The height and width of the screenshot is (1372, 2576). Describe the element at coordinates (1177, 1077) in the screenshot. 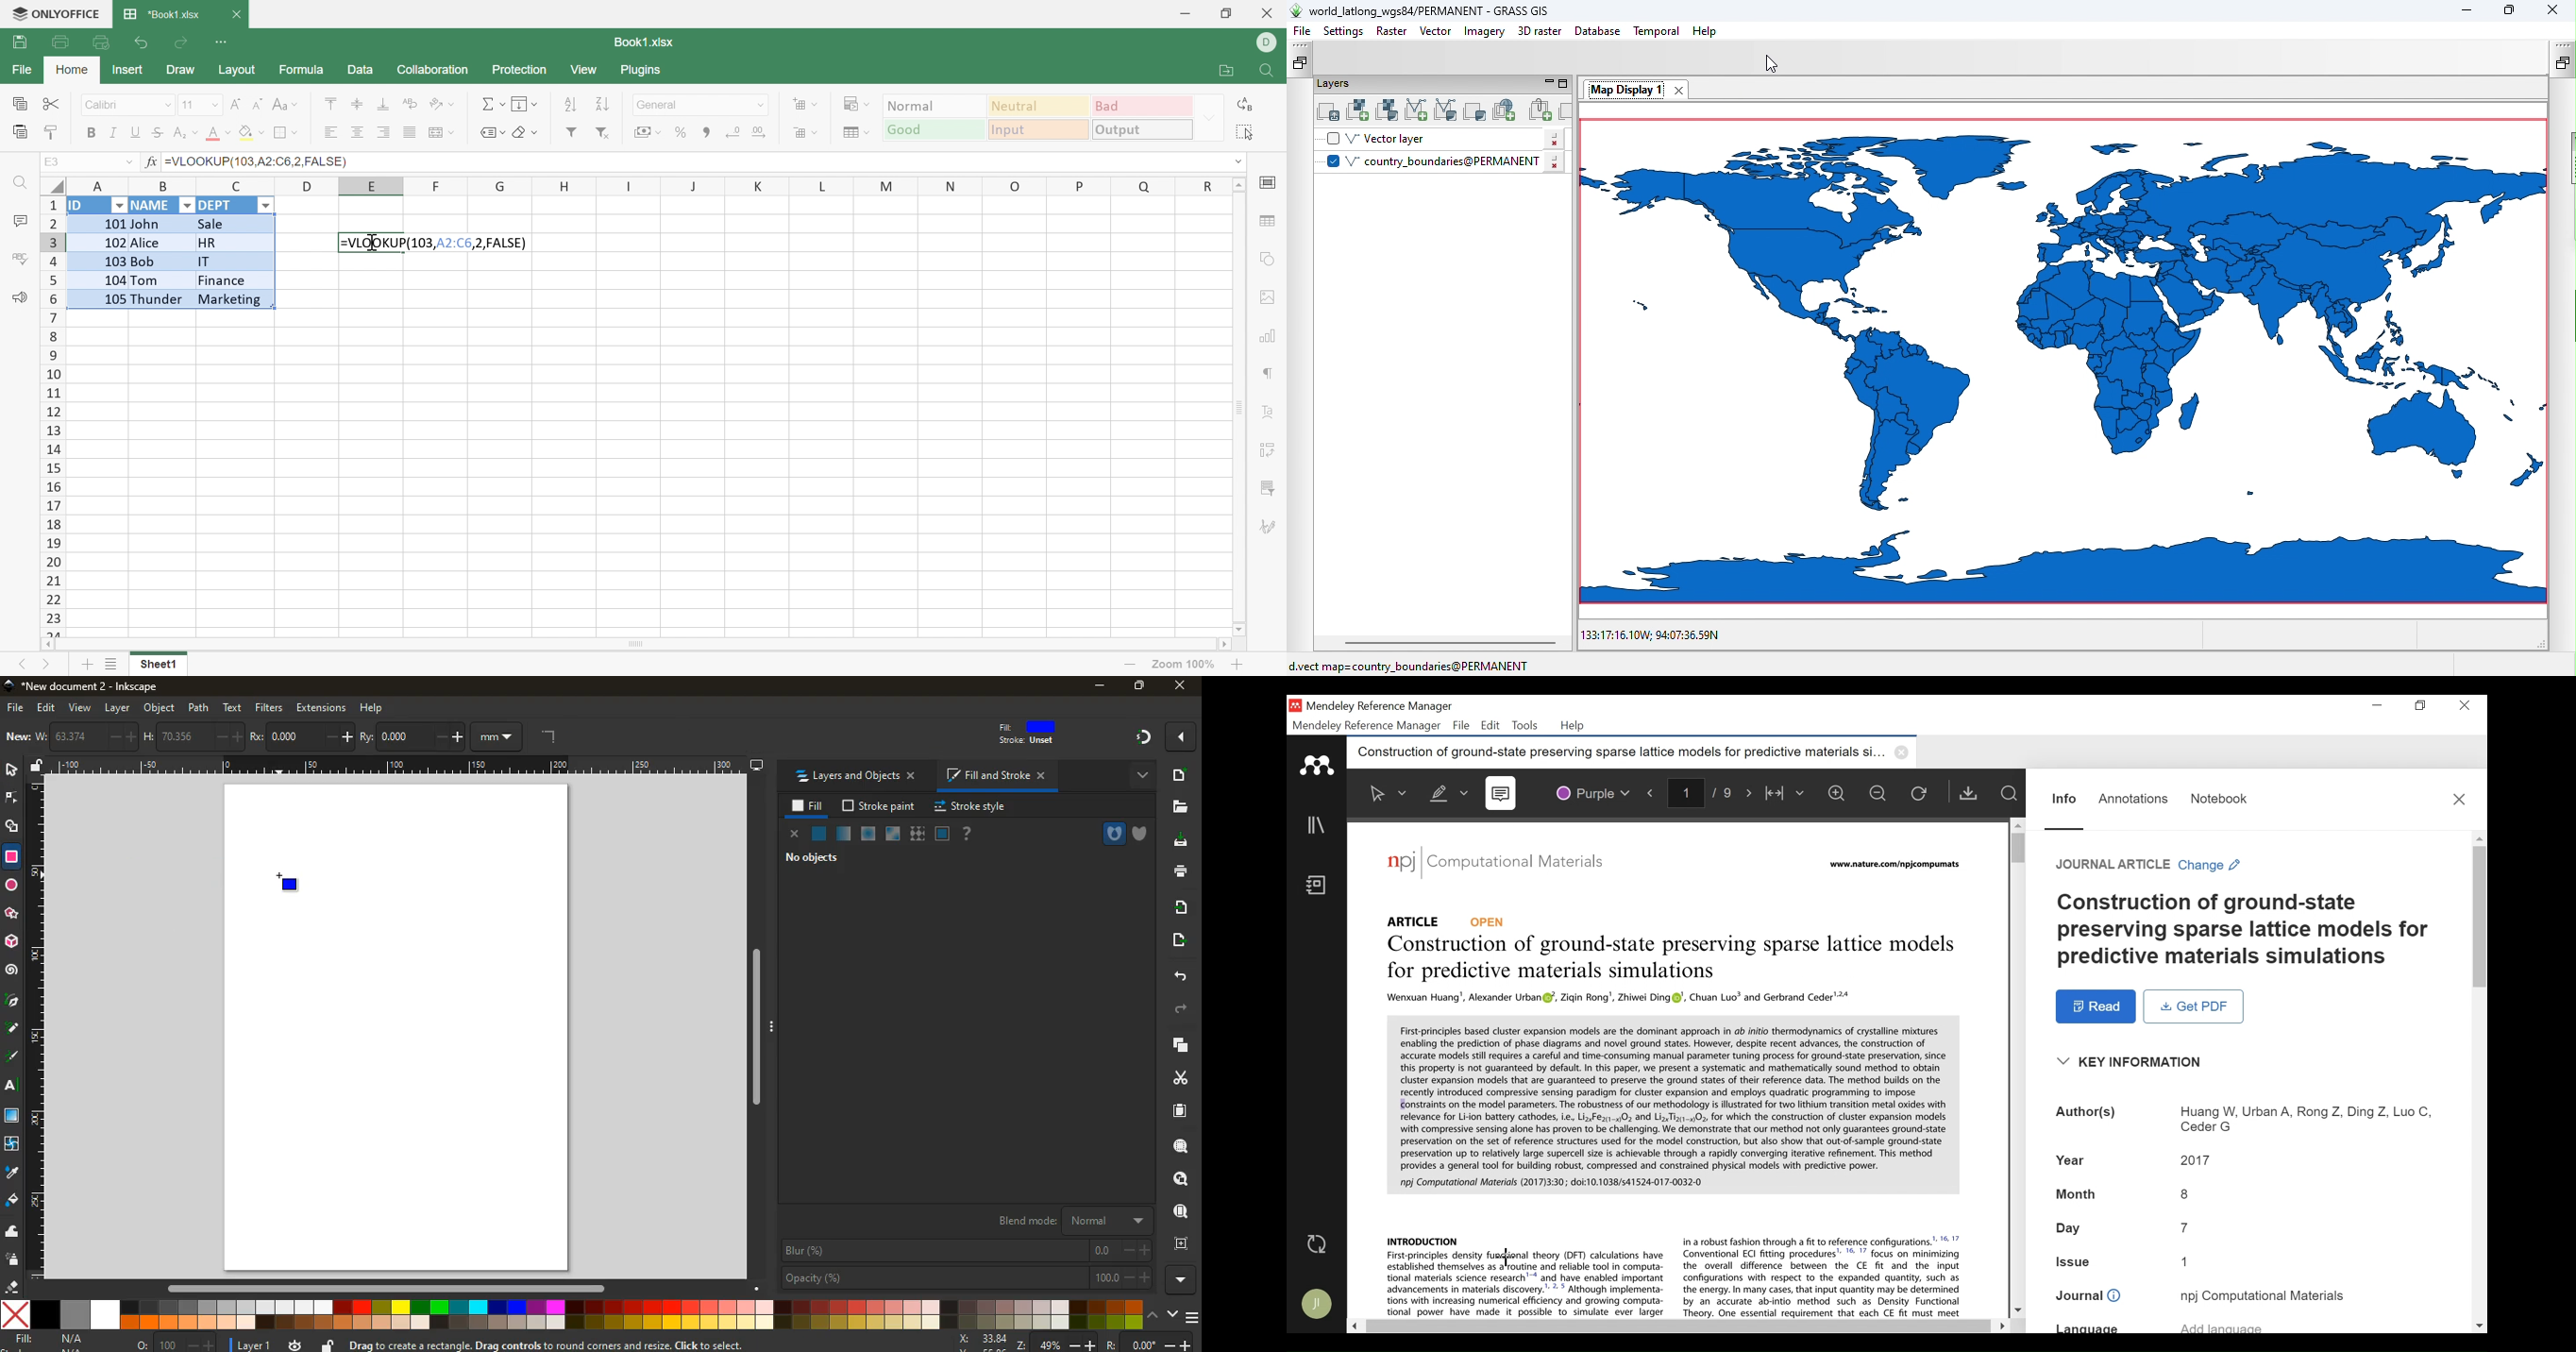

I see `cut` at that location.